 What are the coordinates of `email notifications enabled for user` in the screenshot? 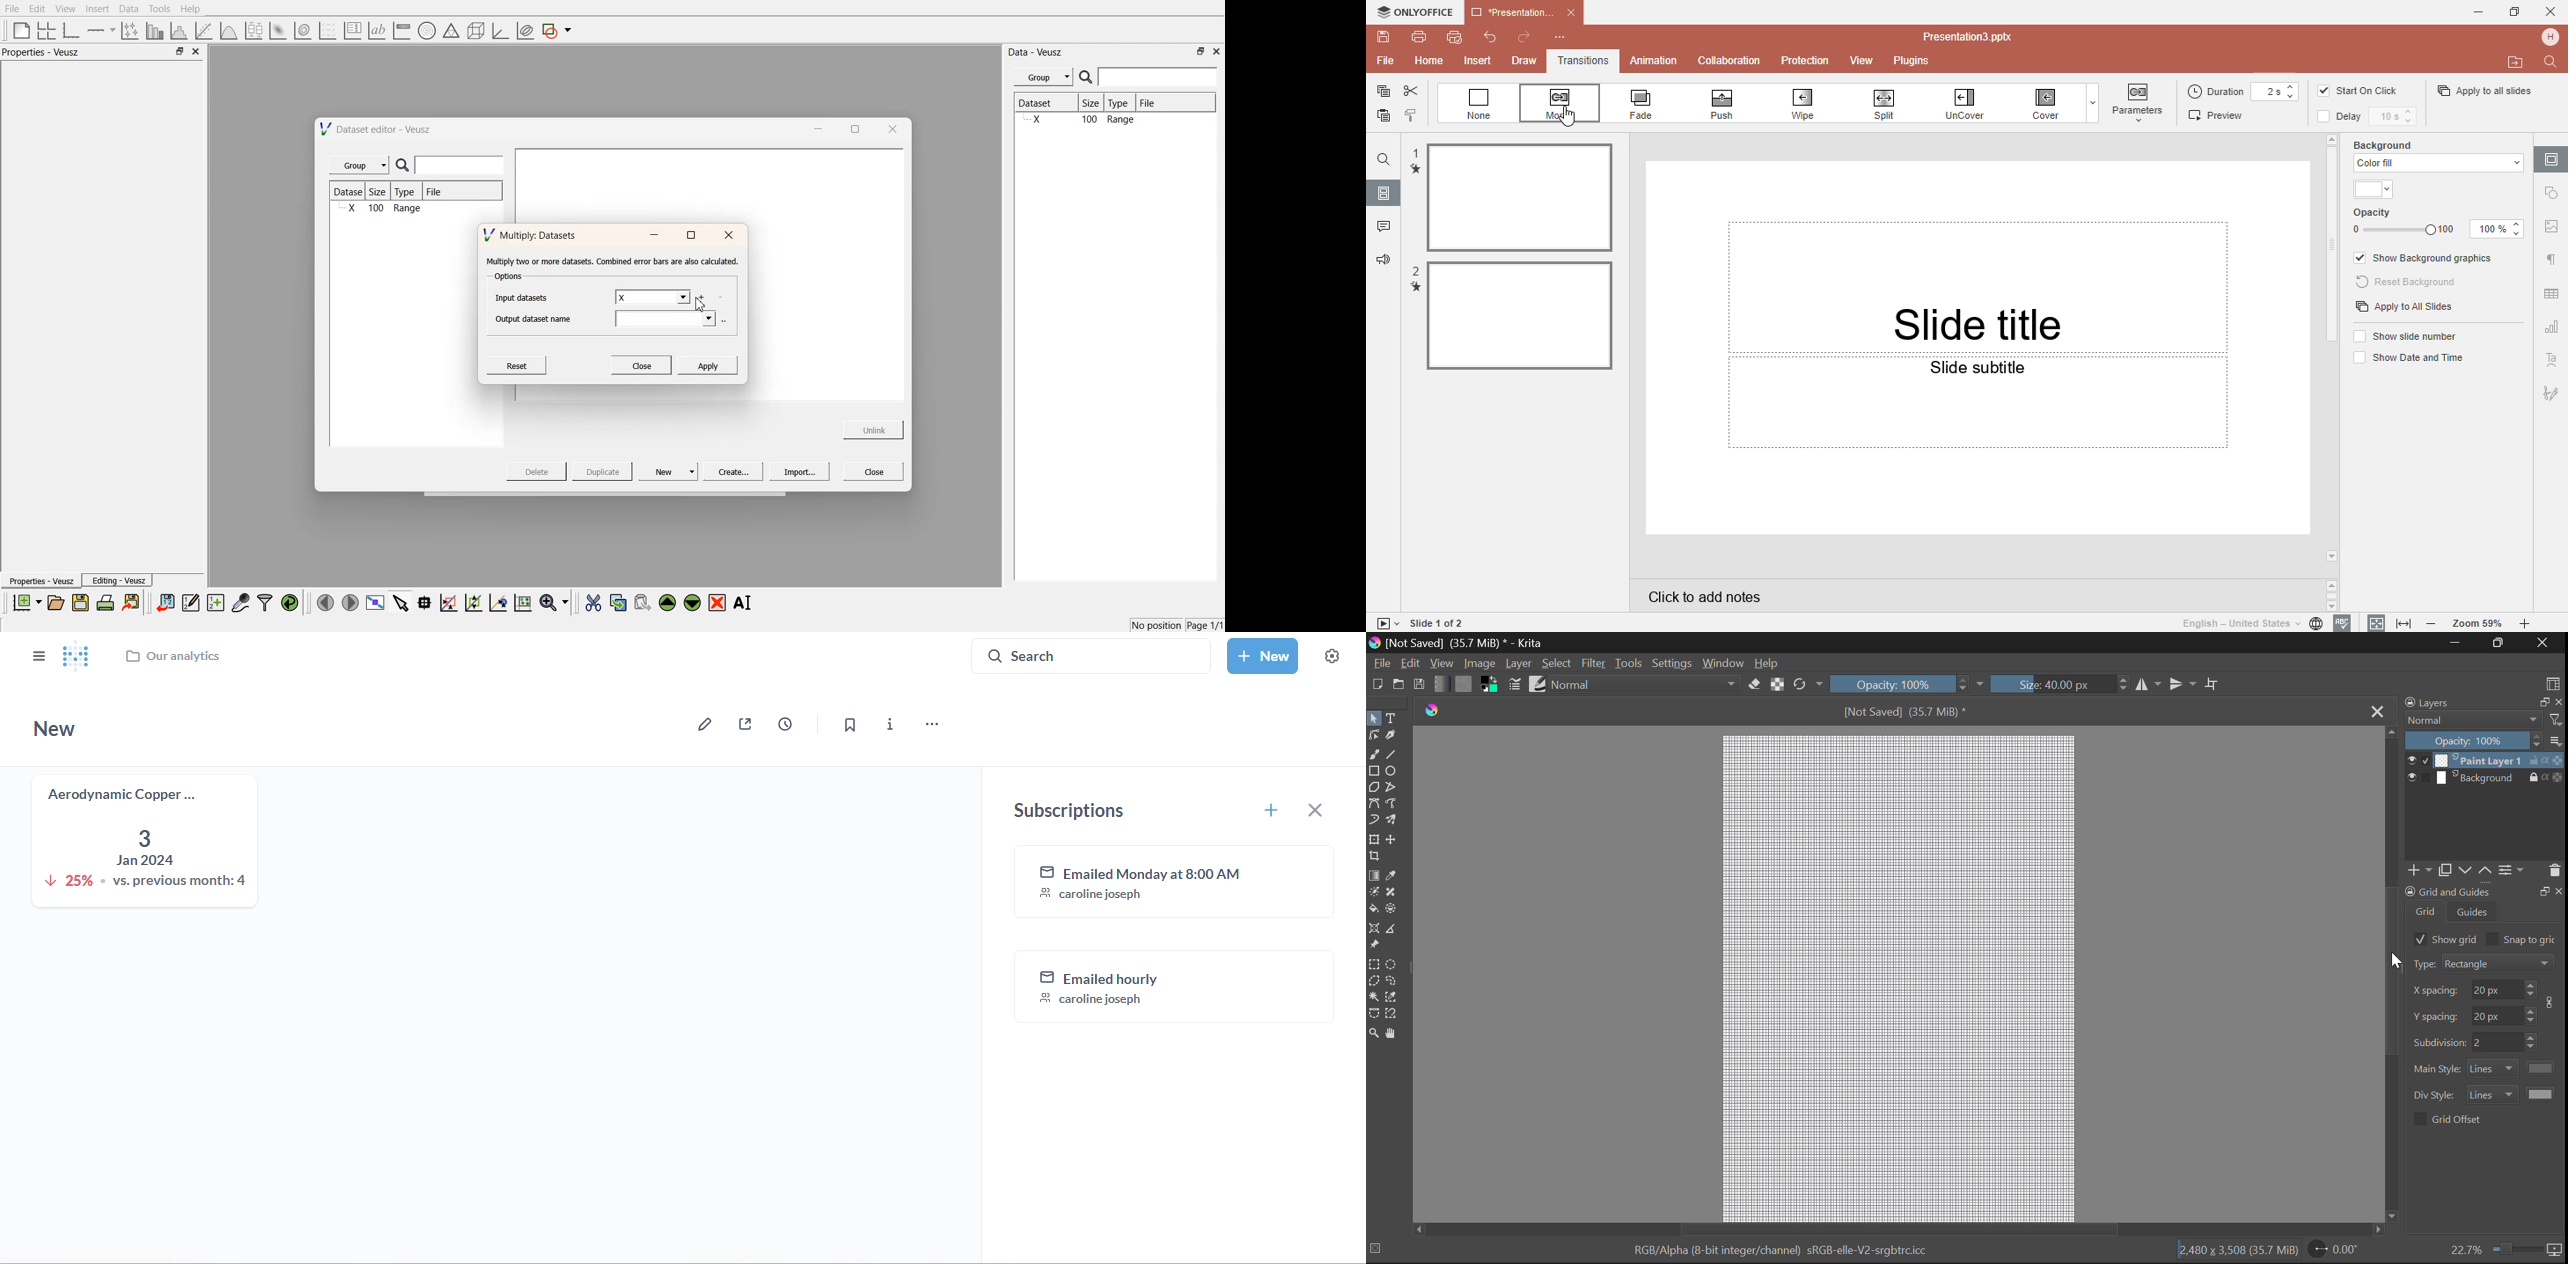 It's located at (1182, 987).